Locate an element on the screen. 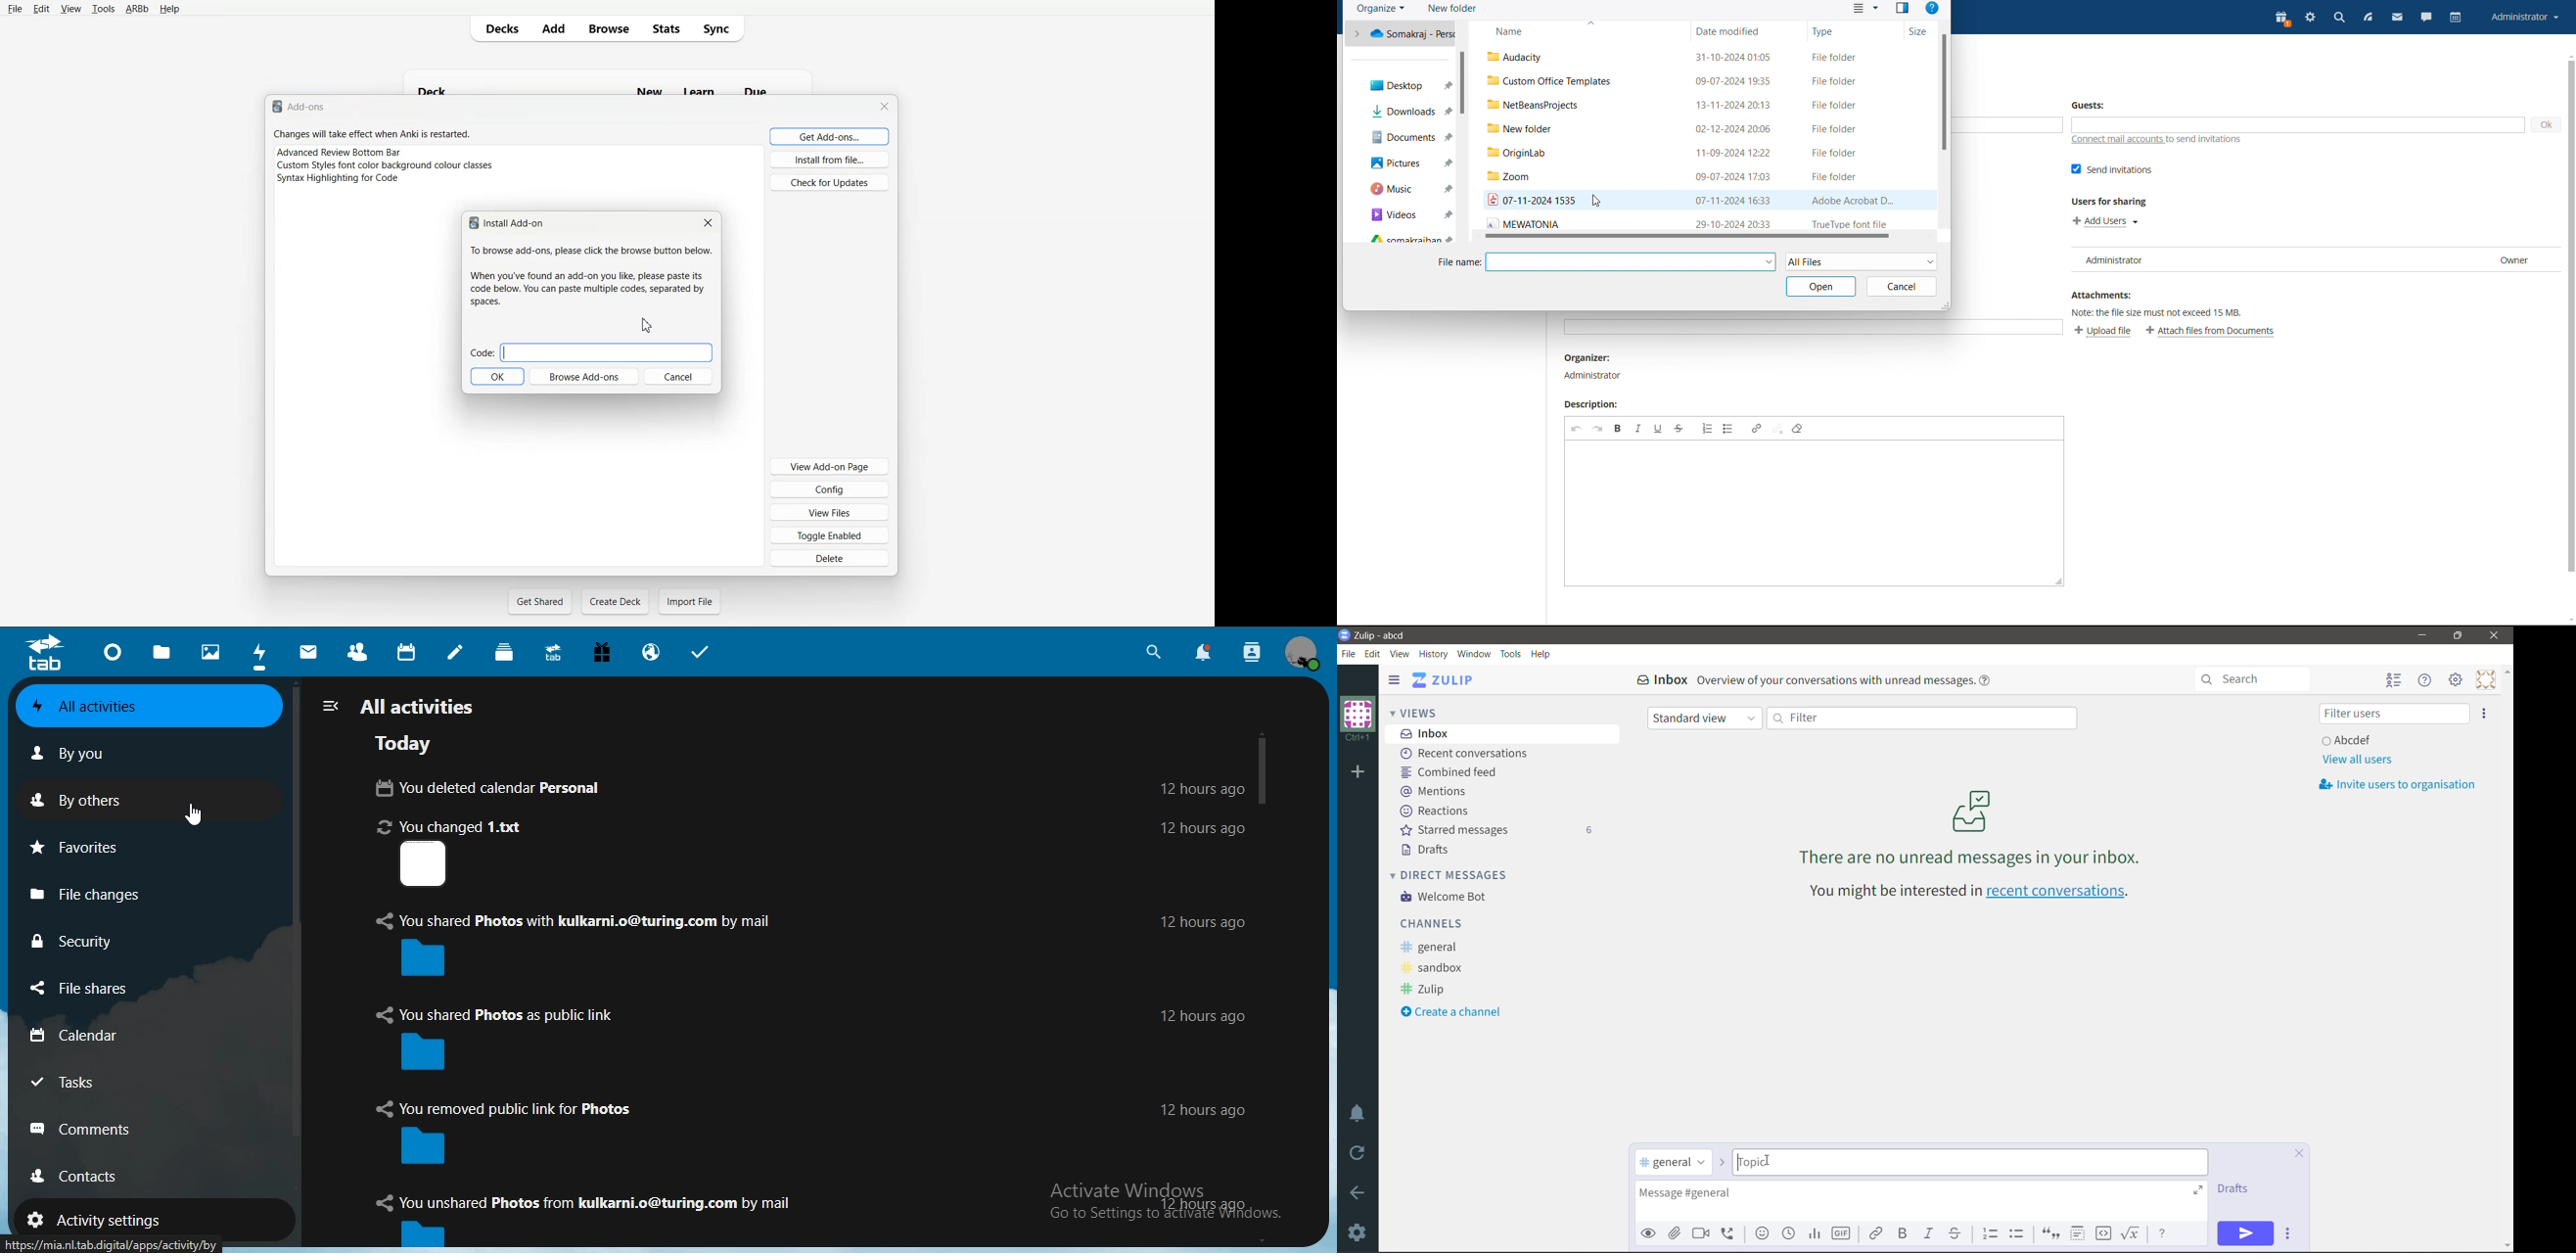 This screenshot has width=2576, height=1260. Filter users is located at coordinates (2394, 714).